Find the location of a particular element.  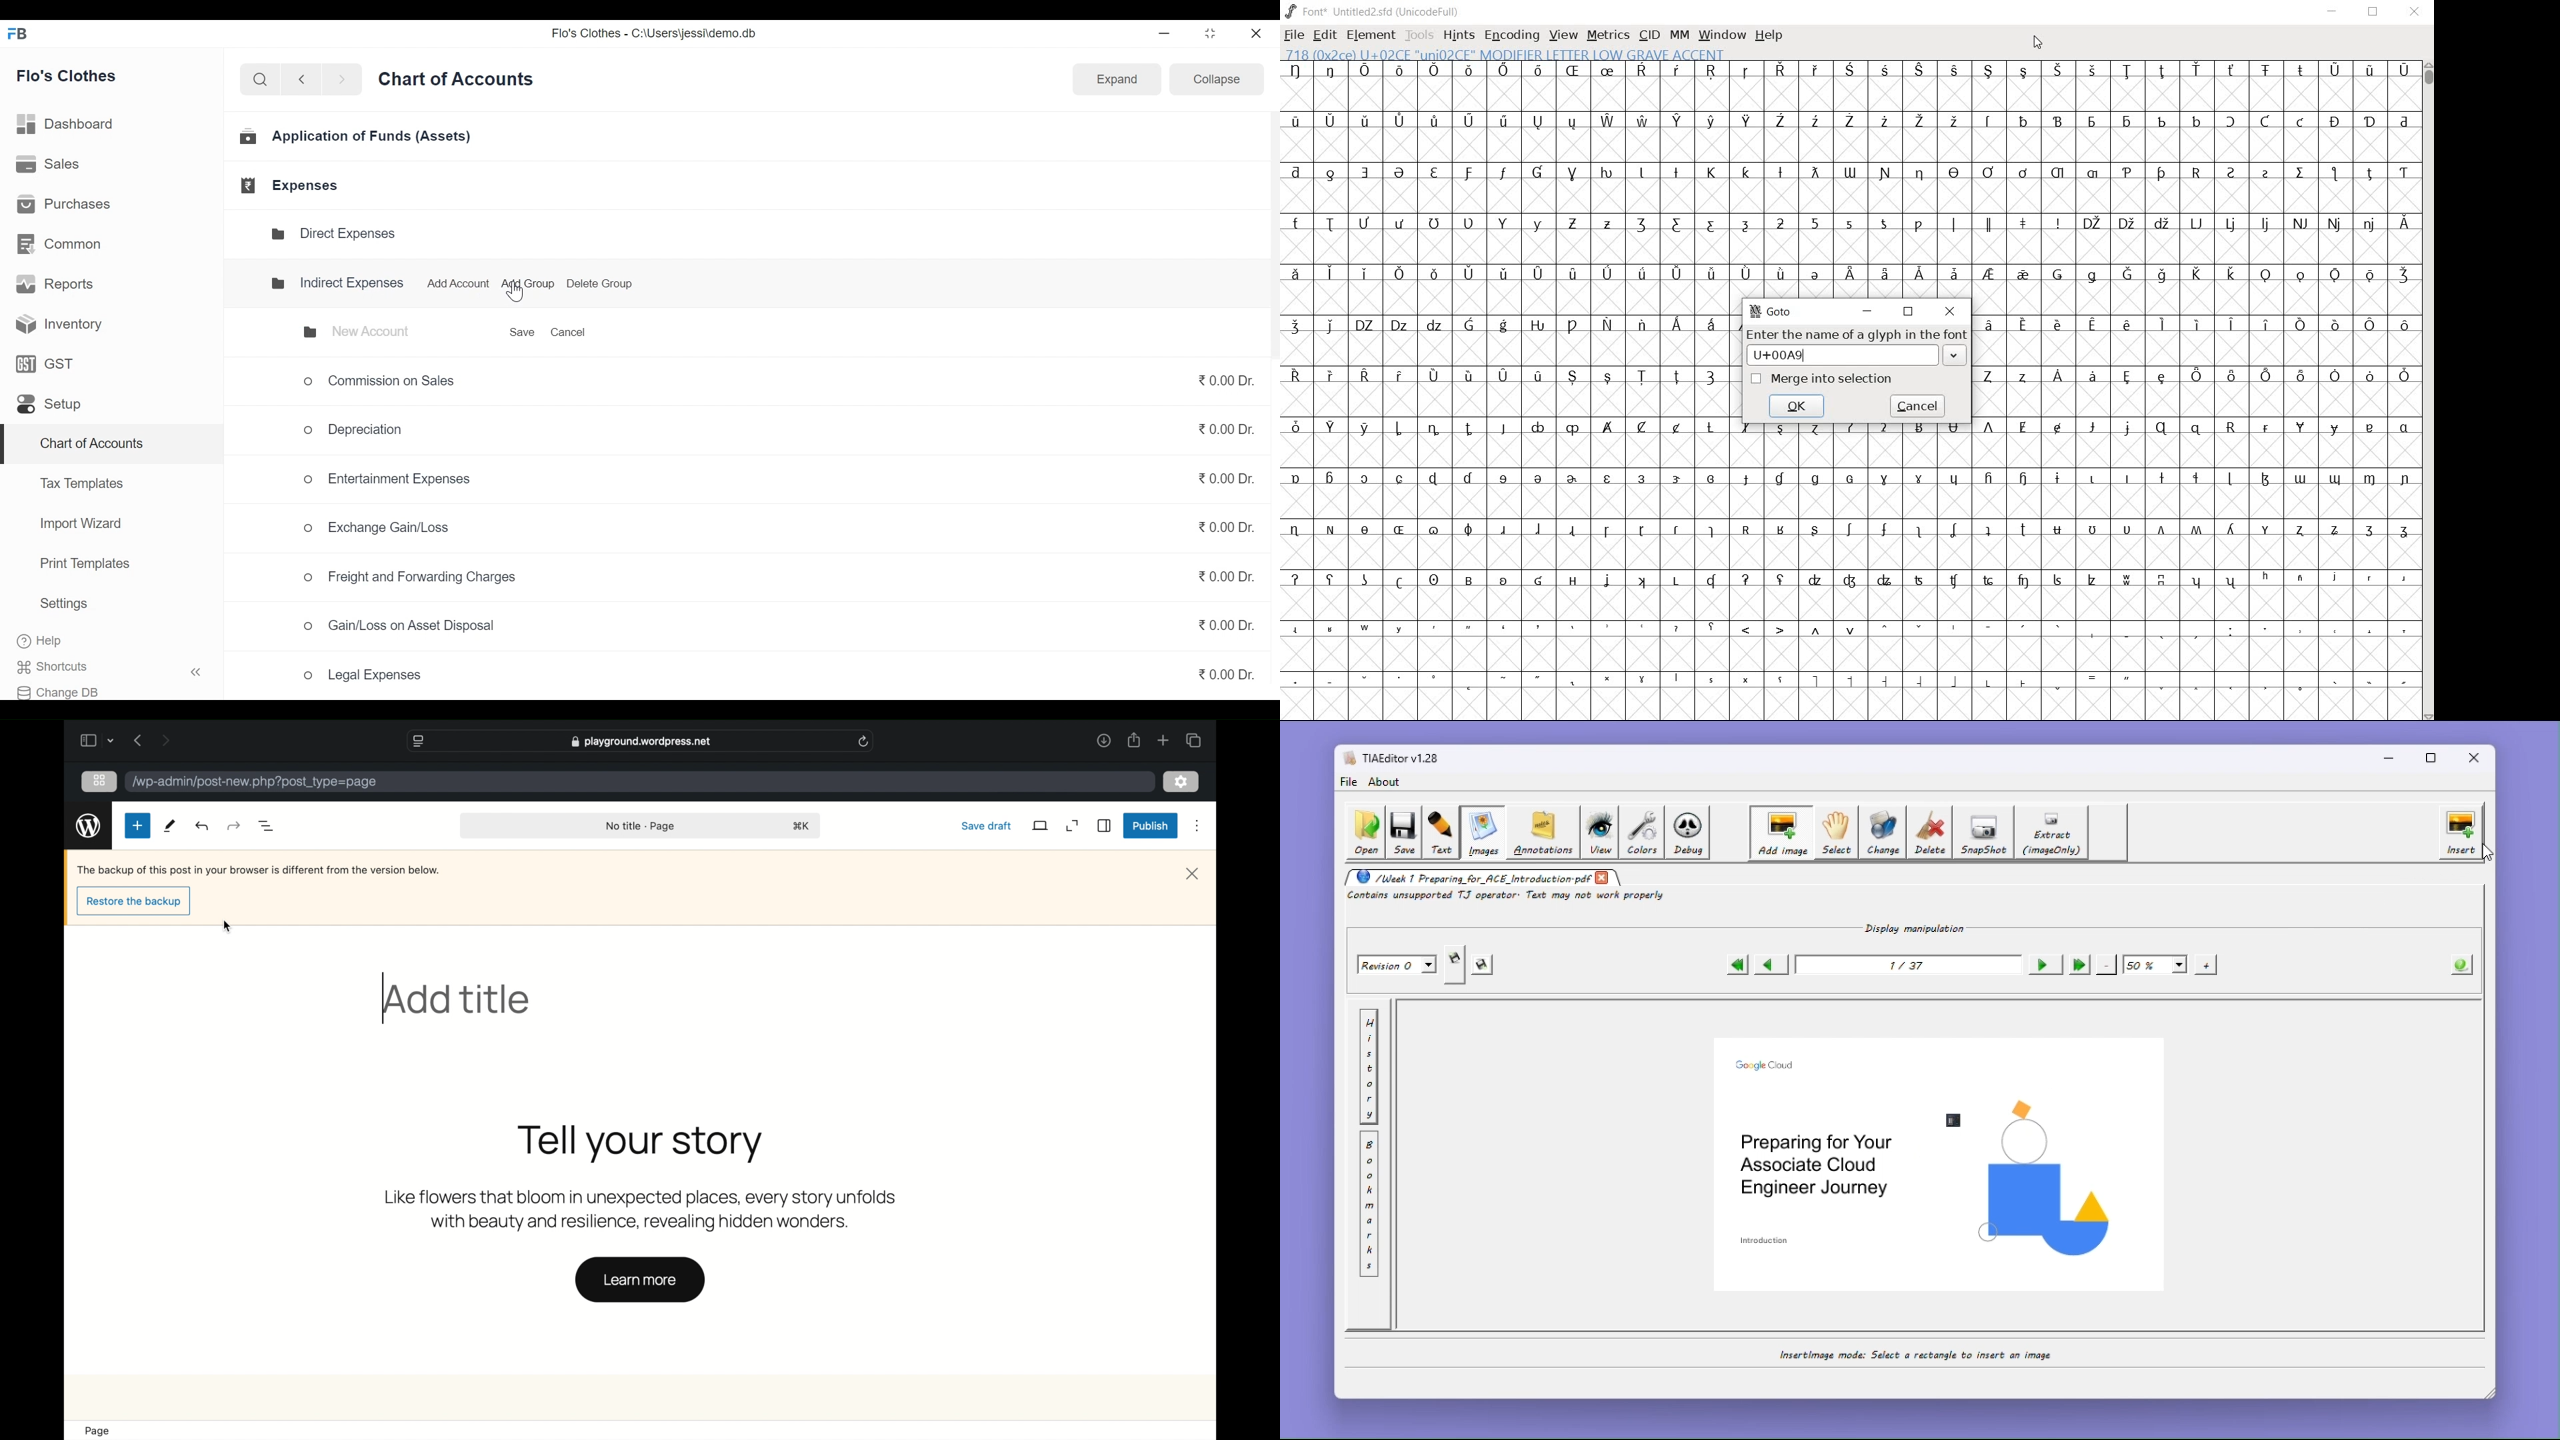

New Account is located at coordinates (357, 334).